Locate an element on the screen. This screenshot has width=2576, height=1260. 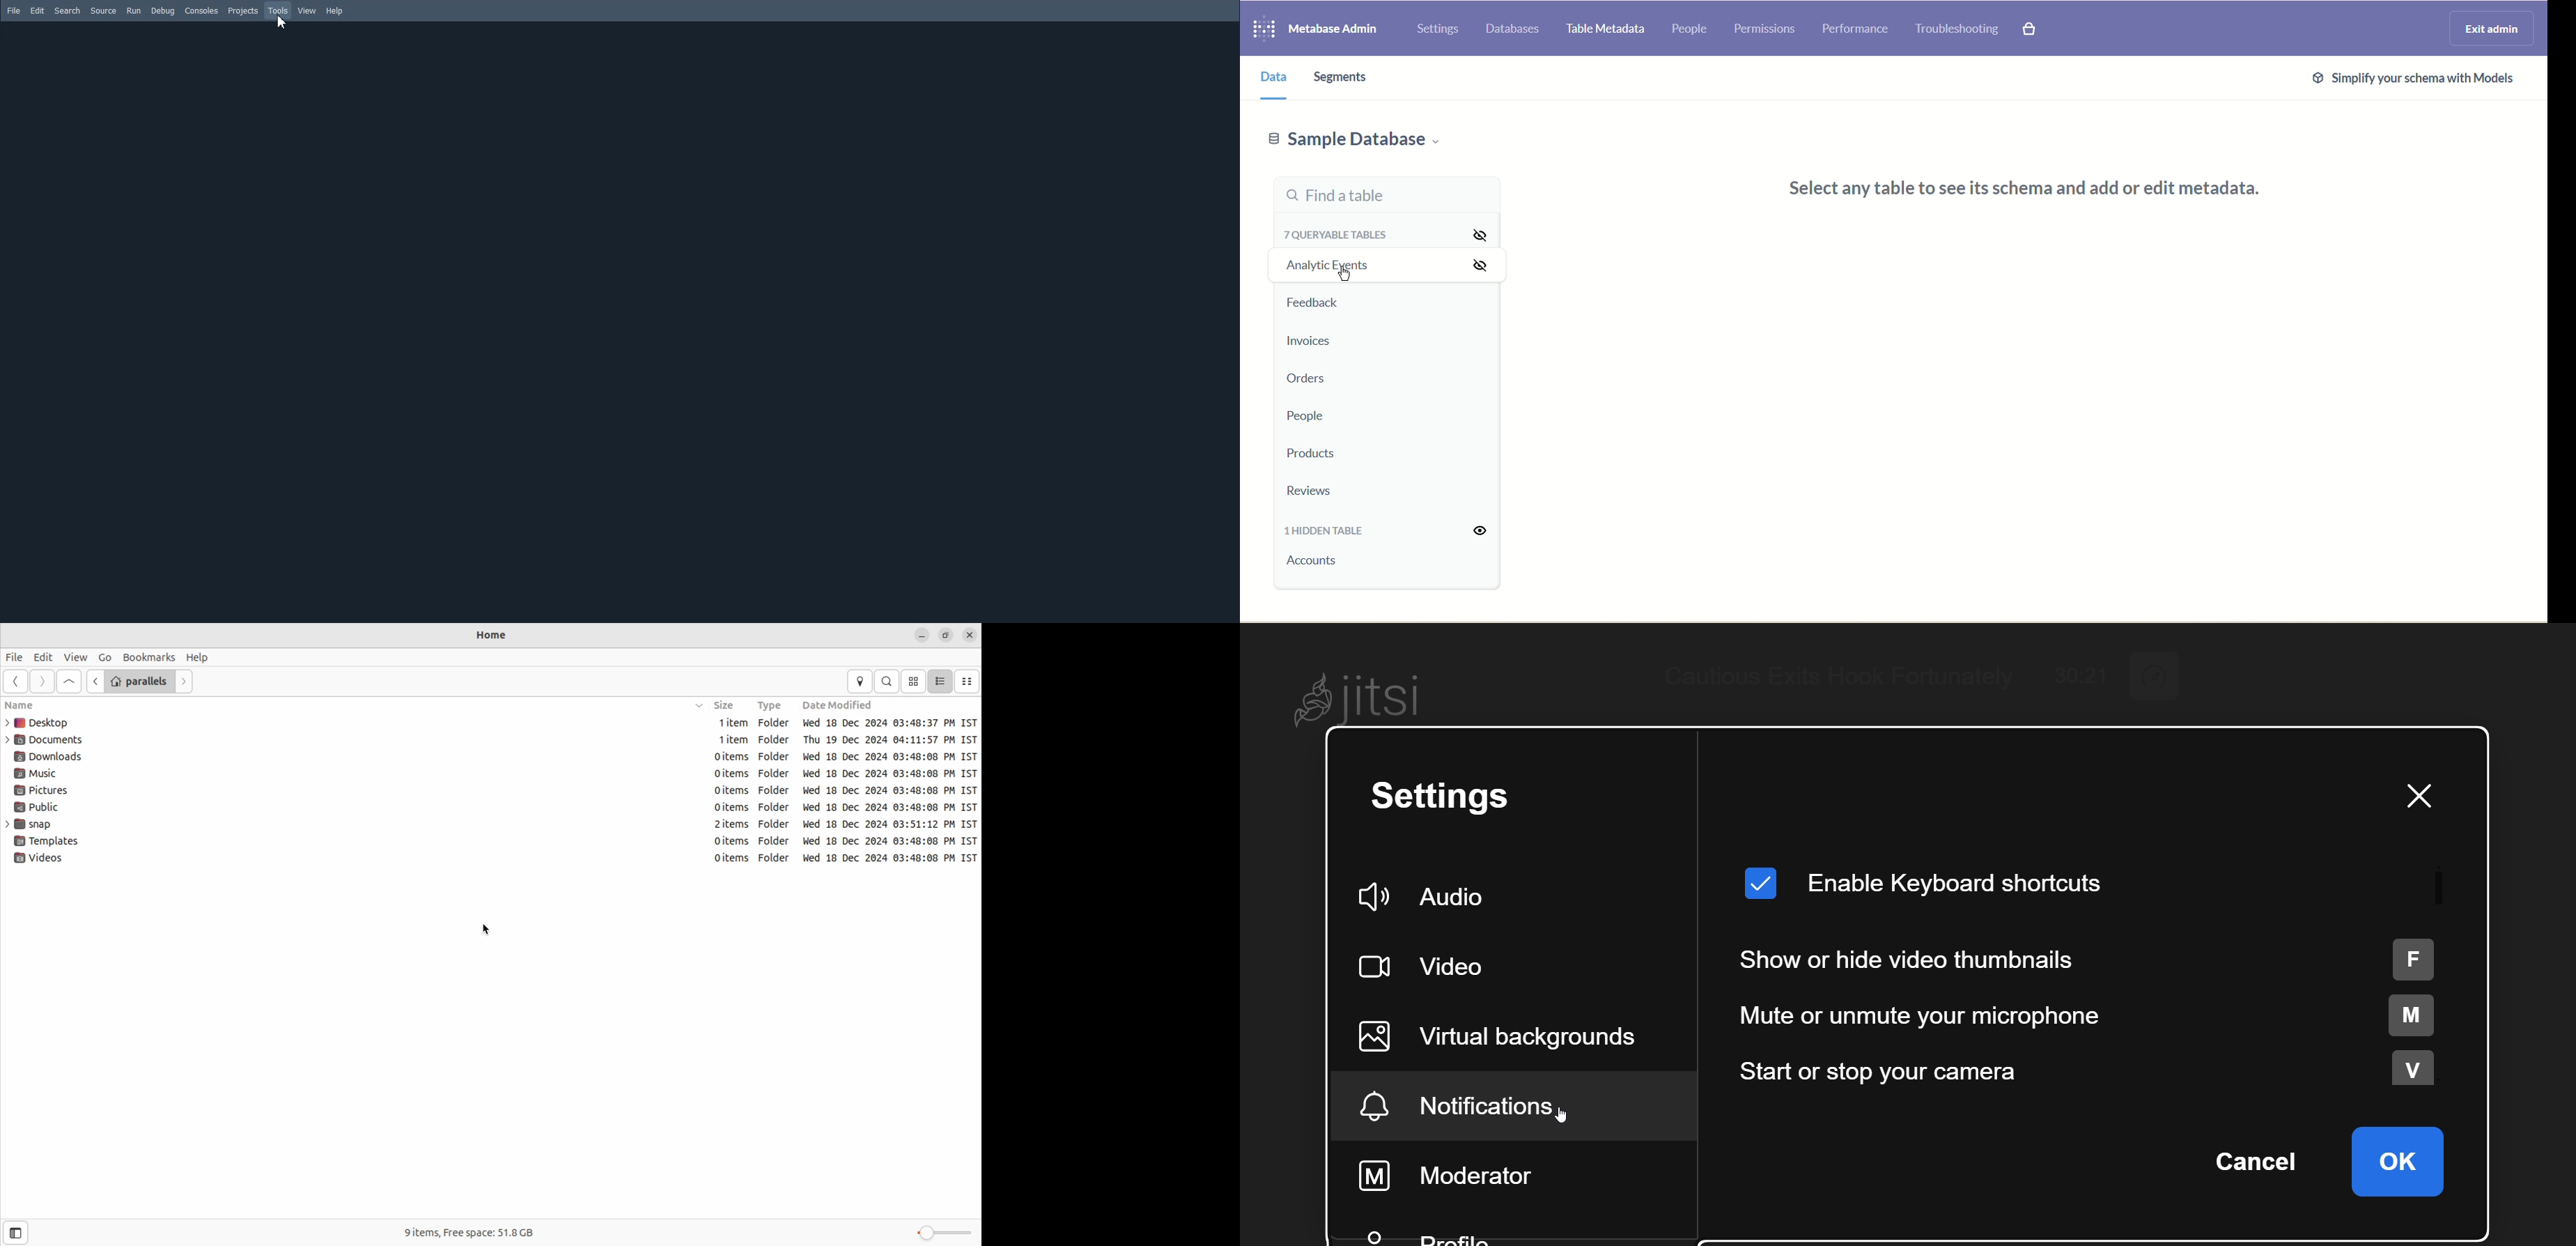
Debug is located at coordinates (163, 11).